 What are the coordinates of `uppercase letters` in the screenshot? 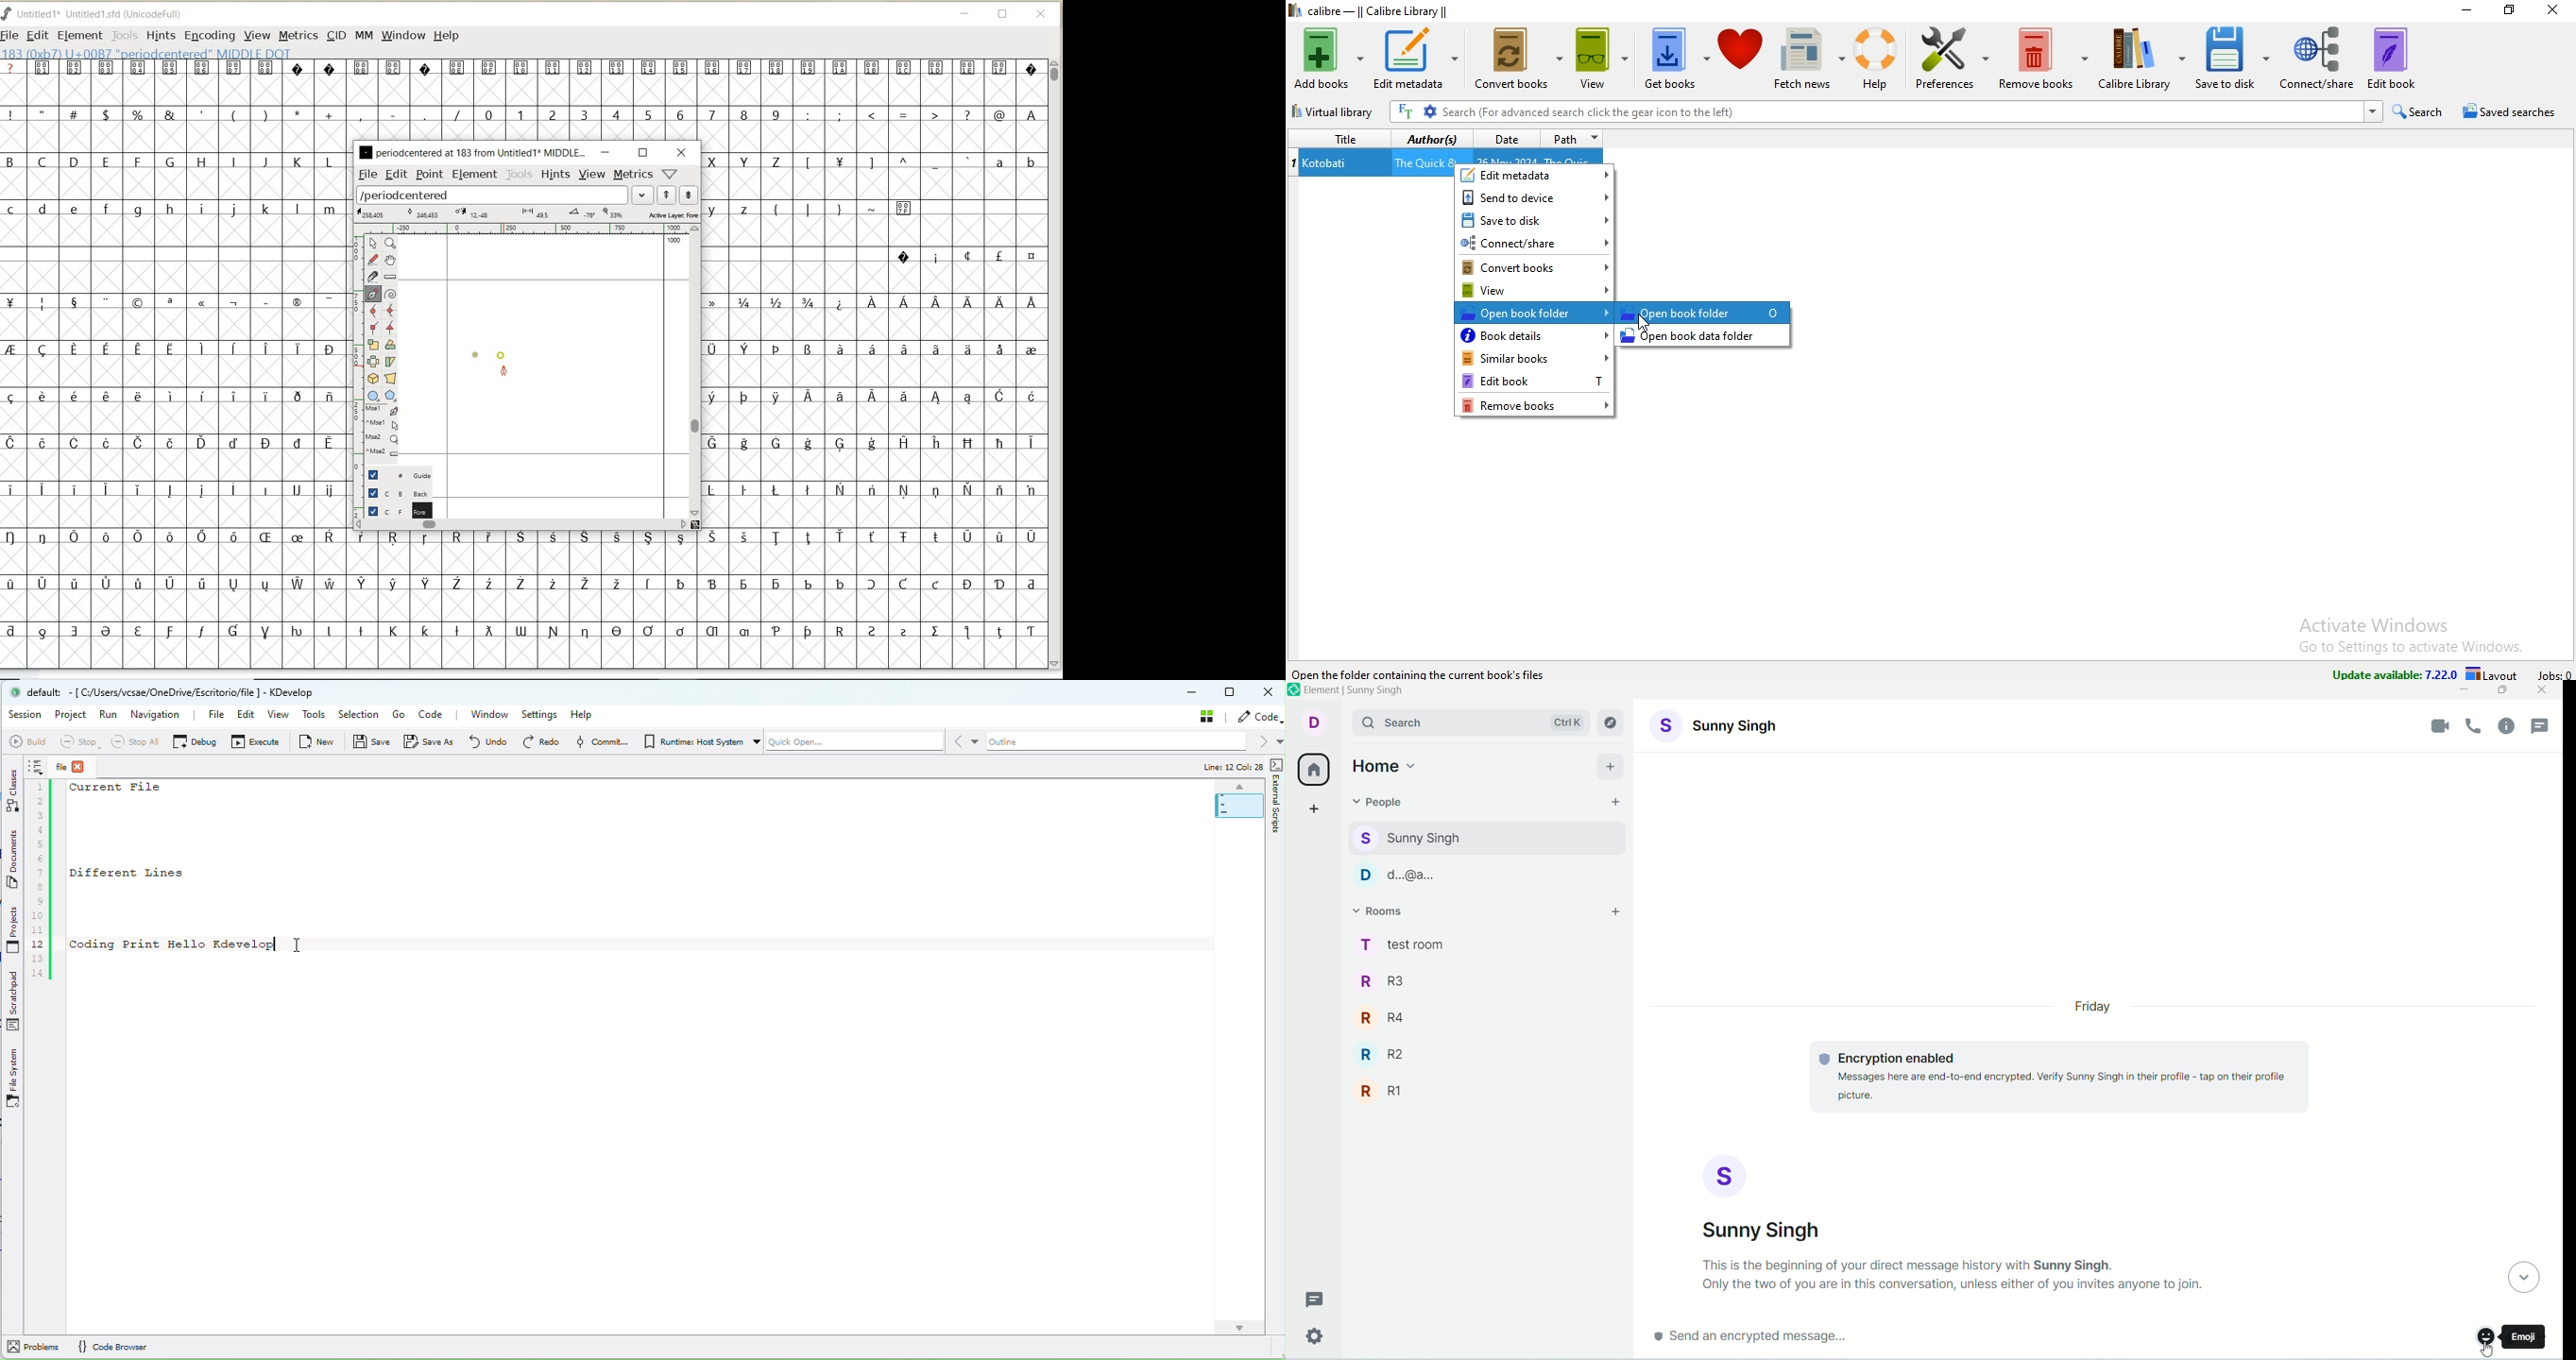 It's located at (747, 161).